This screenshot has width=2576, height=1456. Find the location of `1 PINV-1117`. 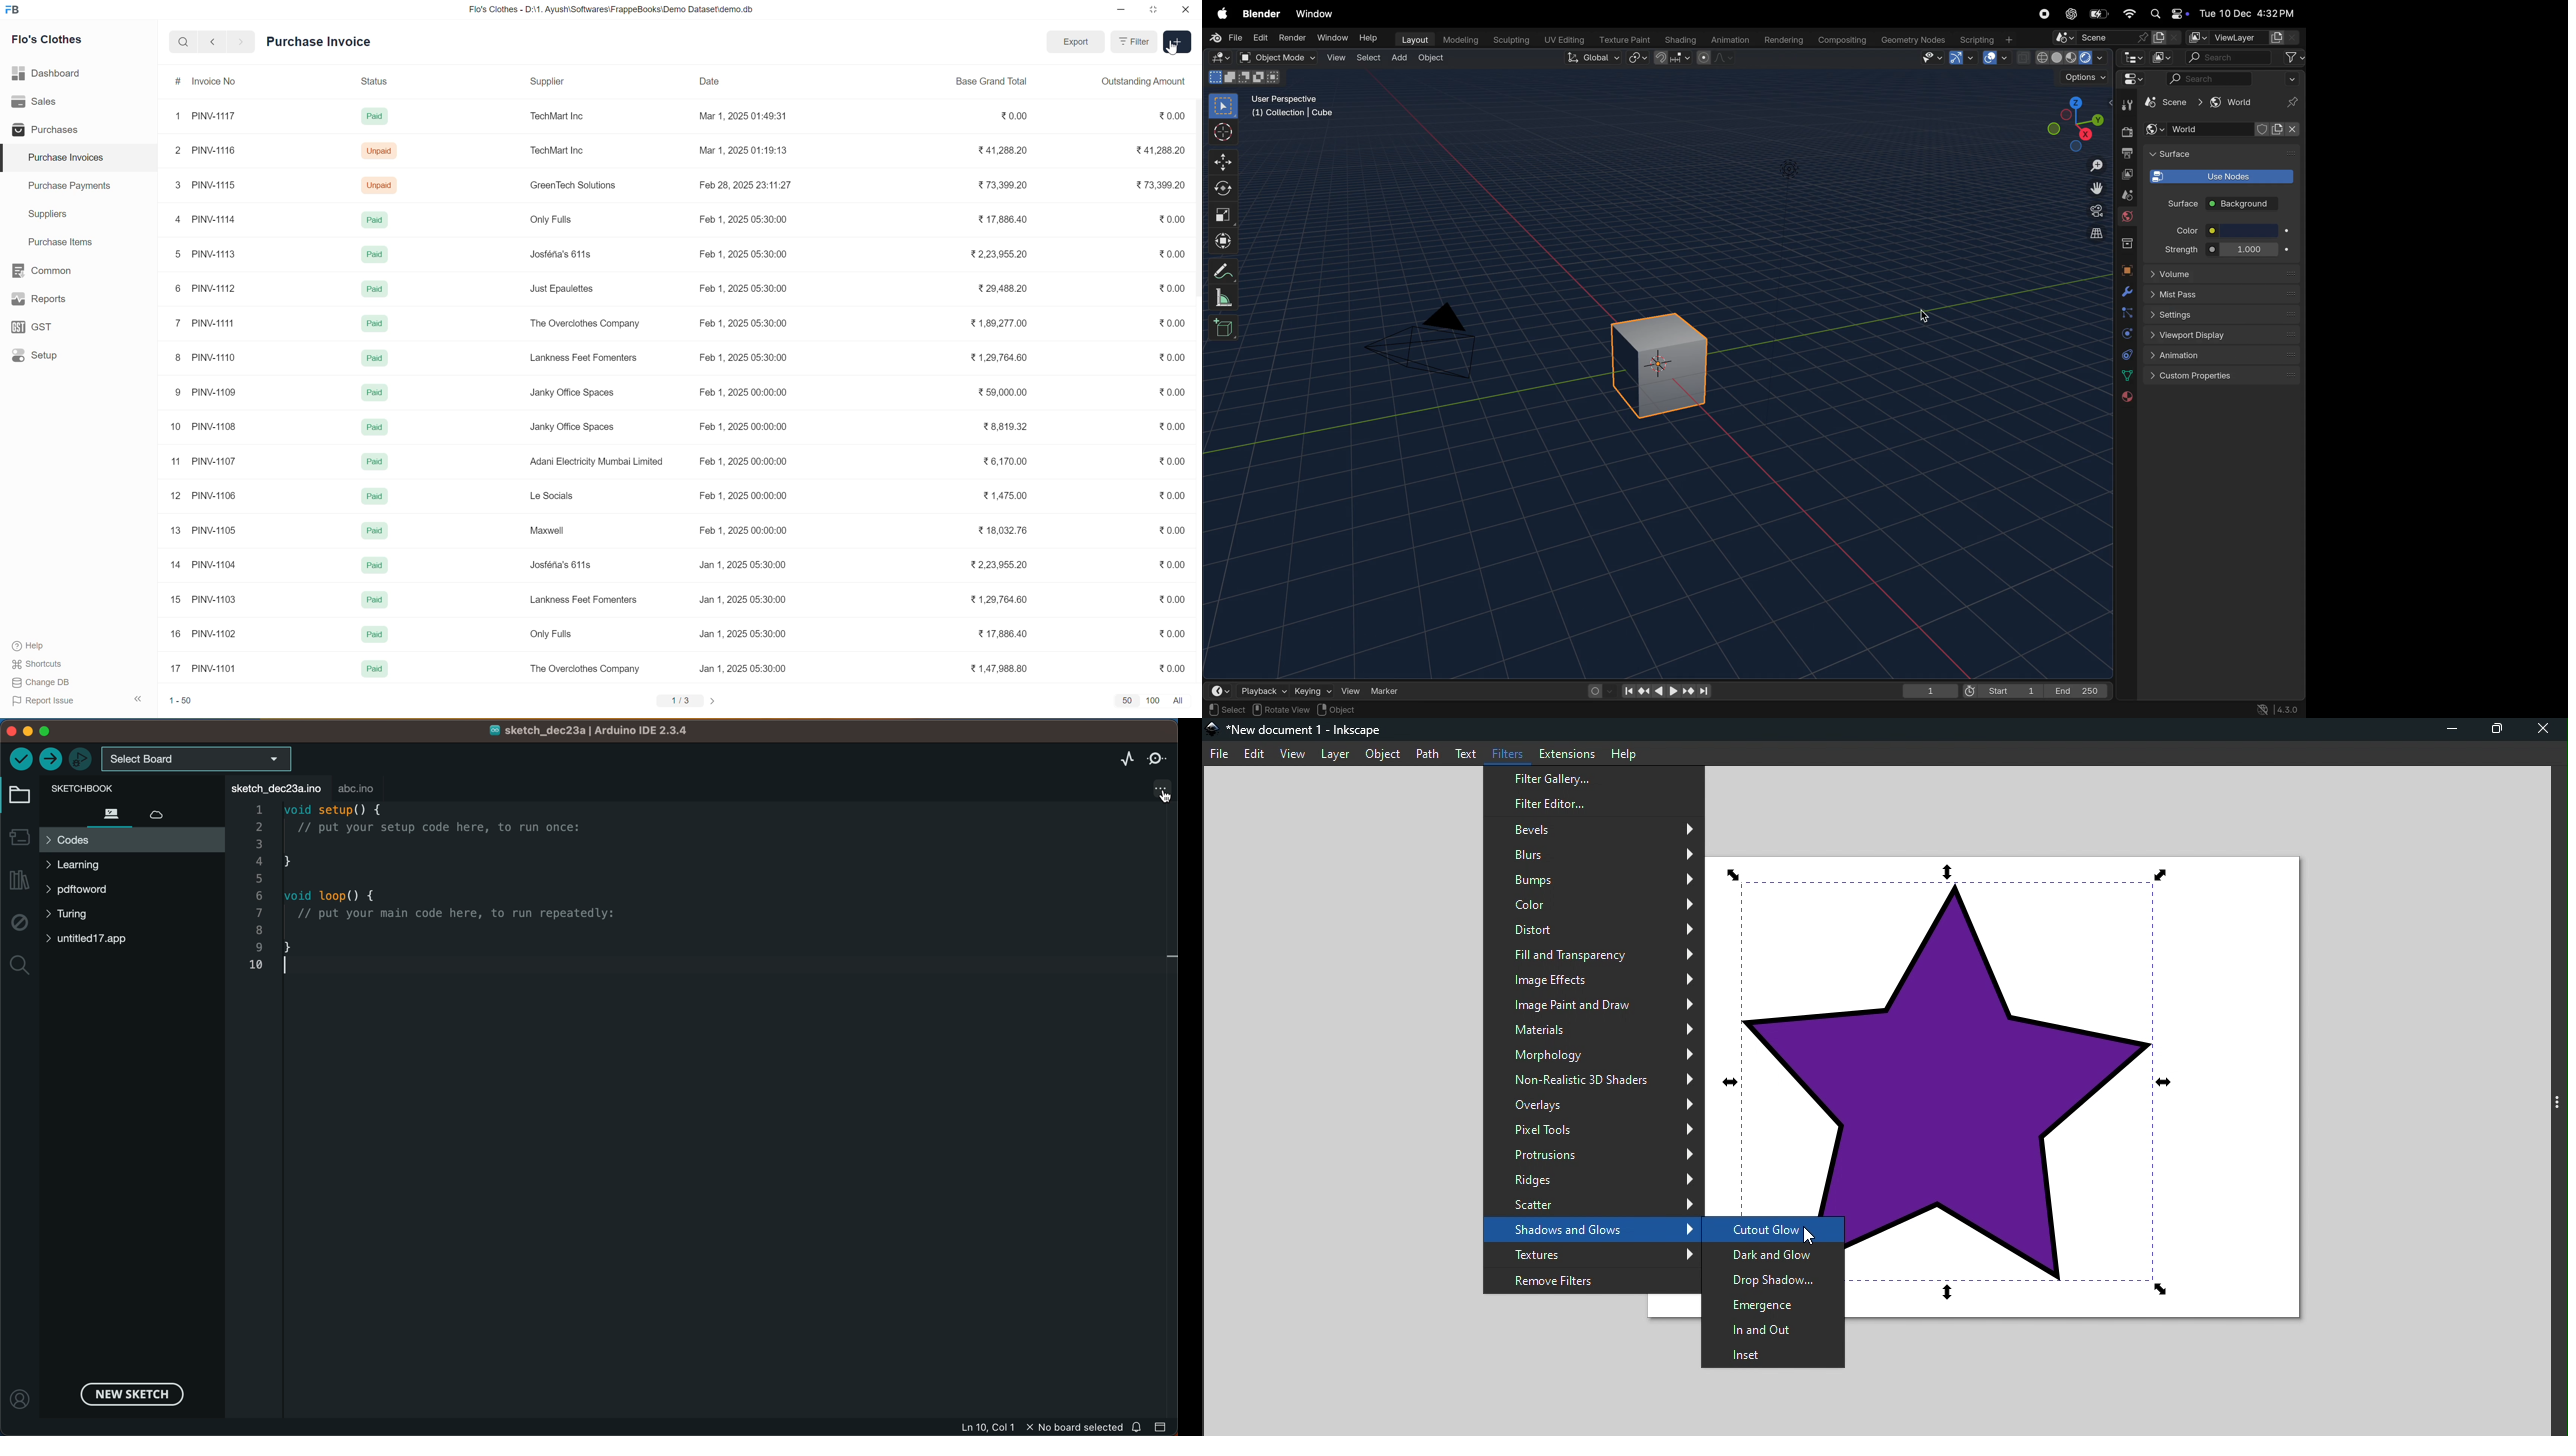

1 PINV-1117 is located at coordinates (205, 116).